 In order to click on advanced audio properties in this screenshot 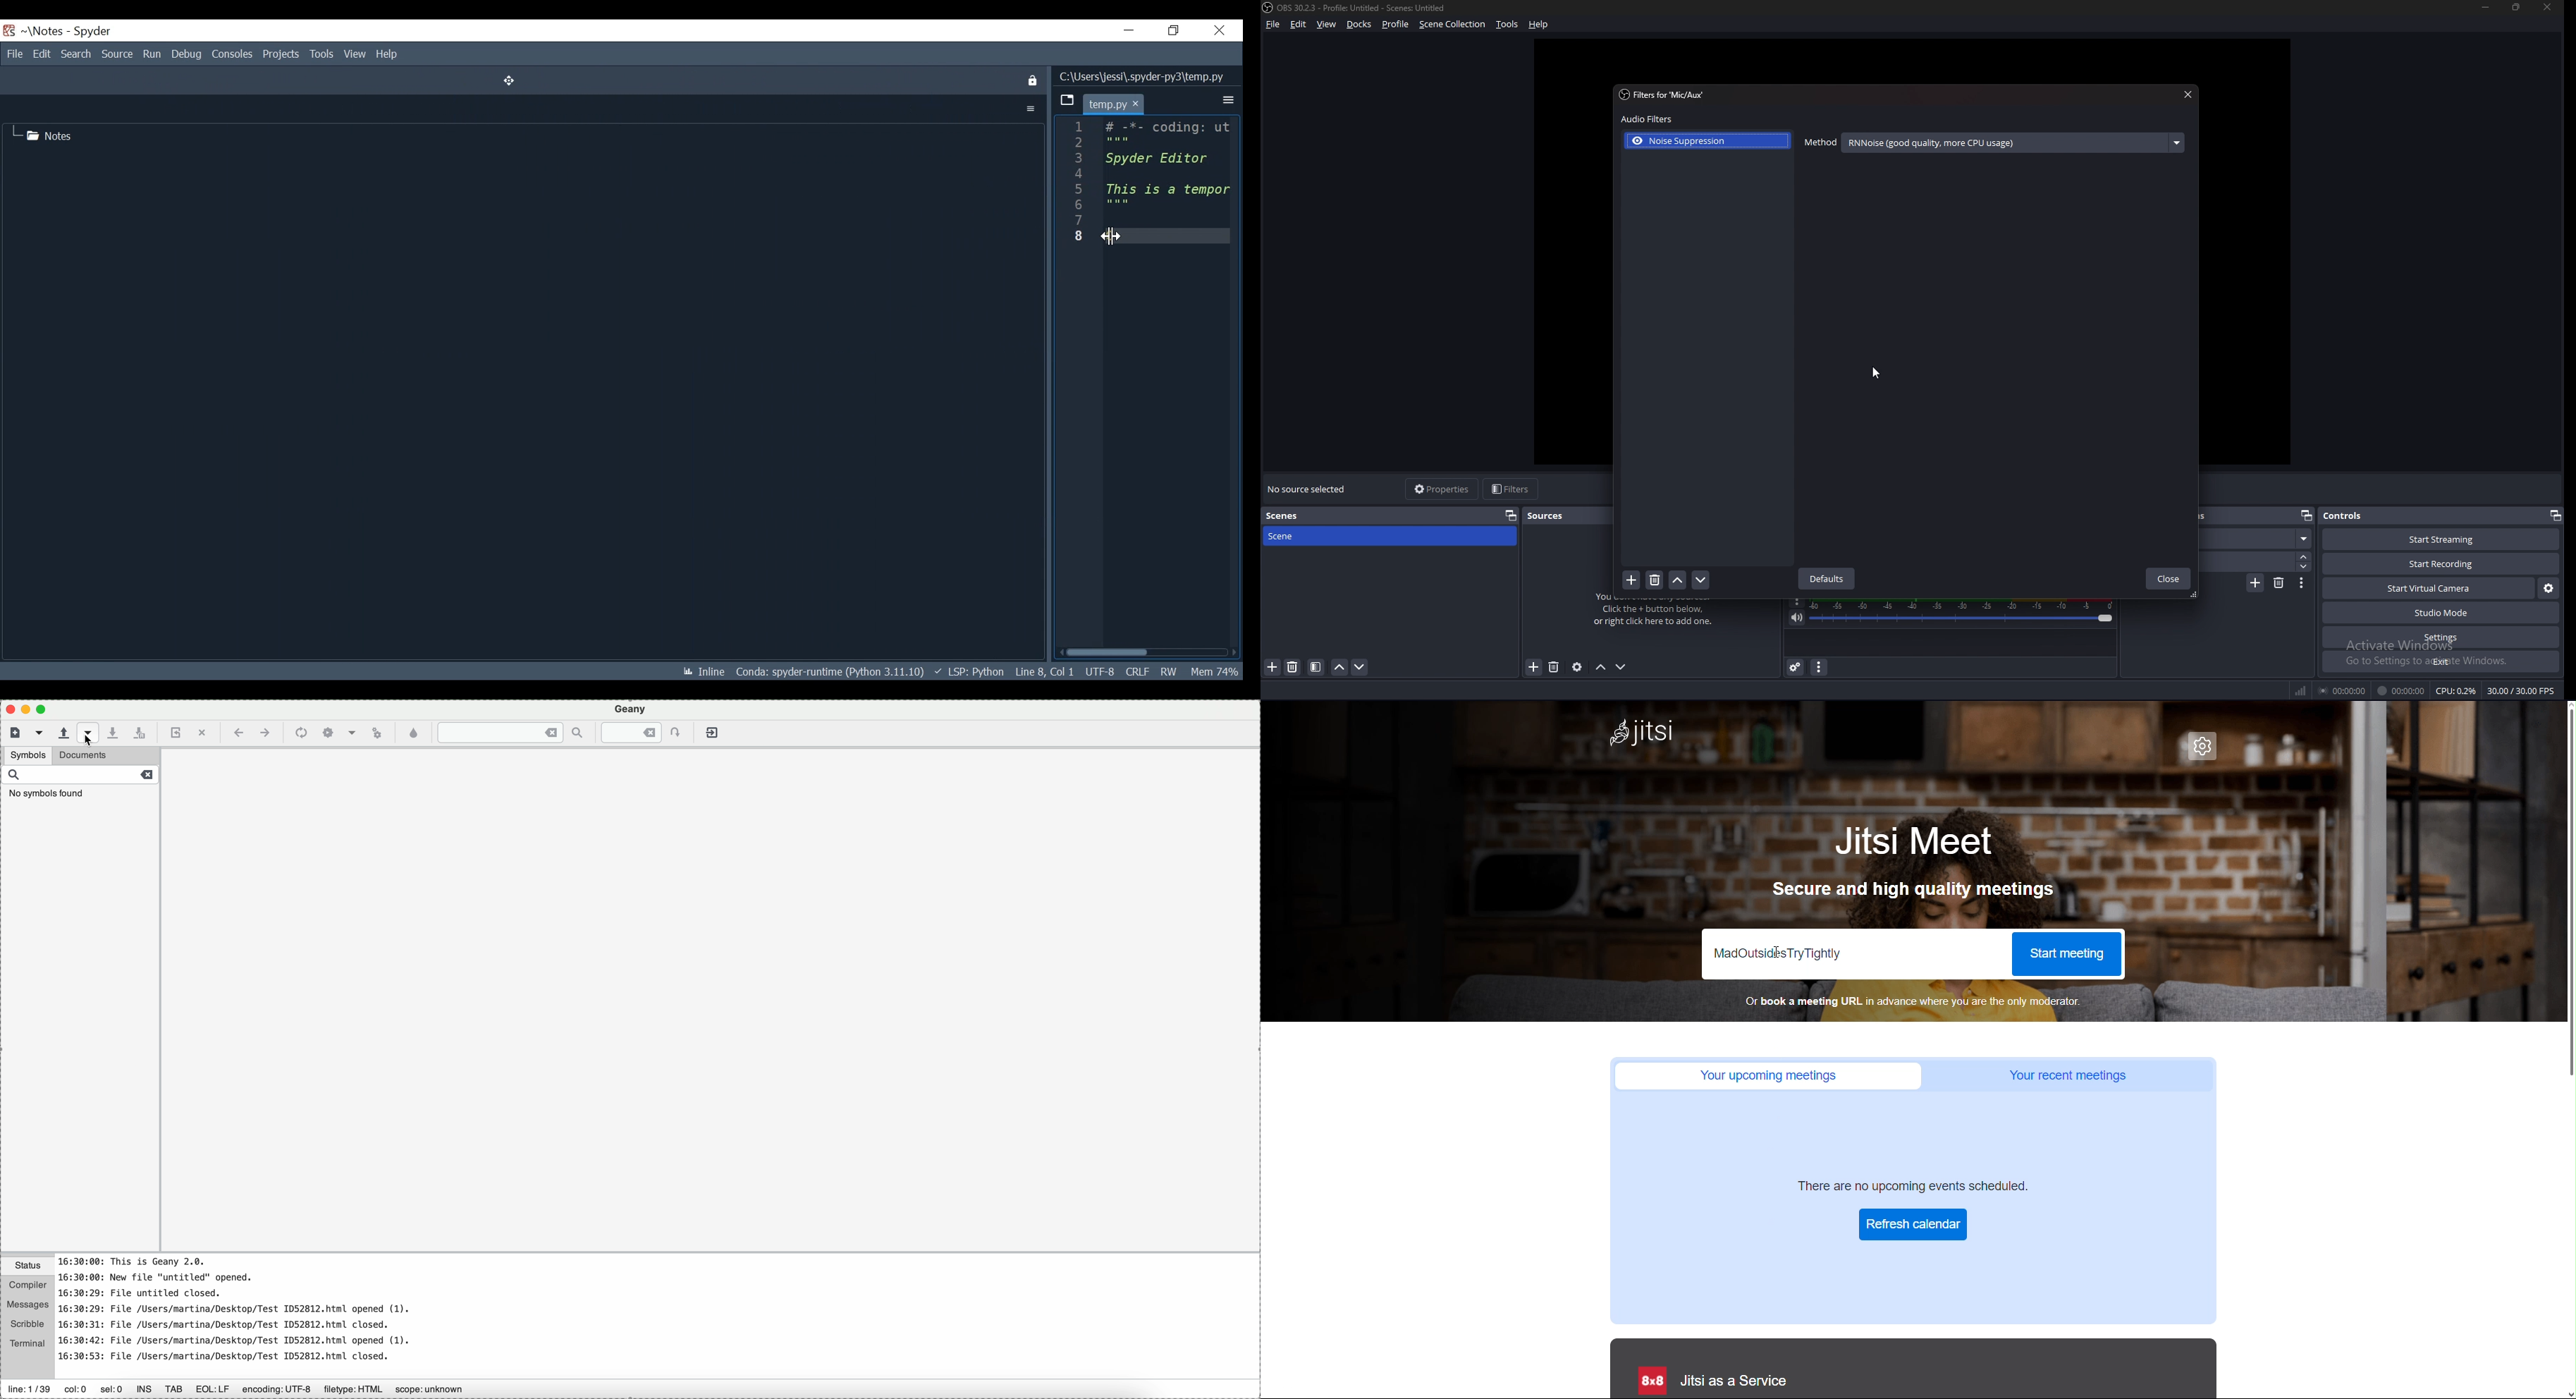, I will do `click(1796, 667)`.